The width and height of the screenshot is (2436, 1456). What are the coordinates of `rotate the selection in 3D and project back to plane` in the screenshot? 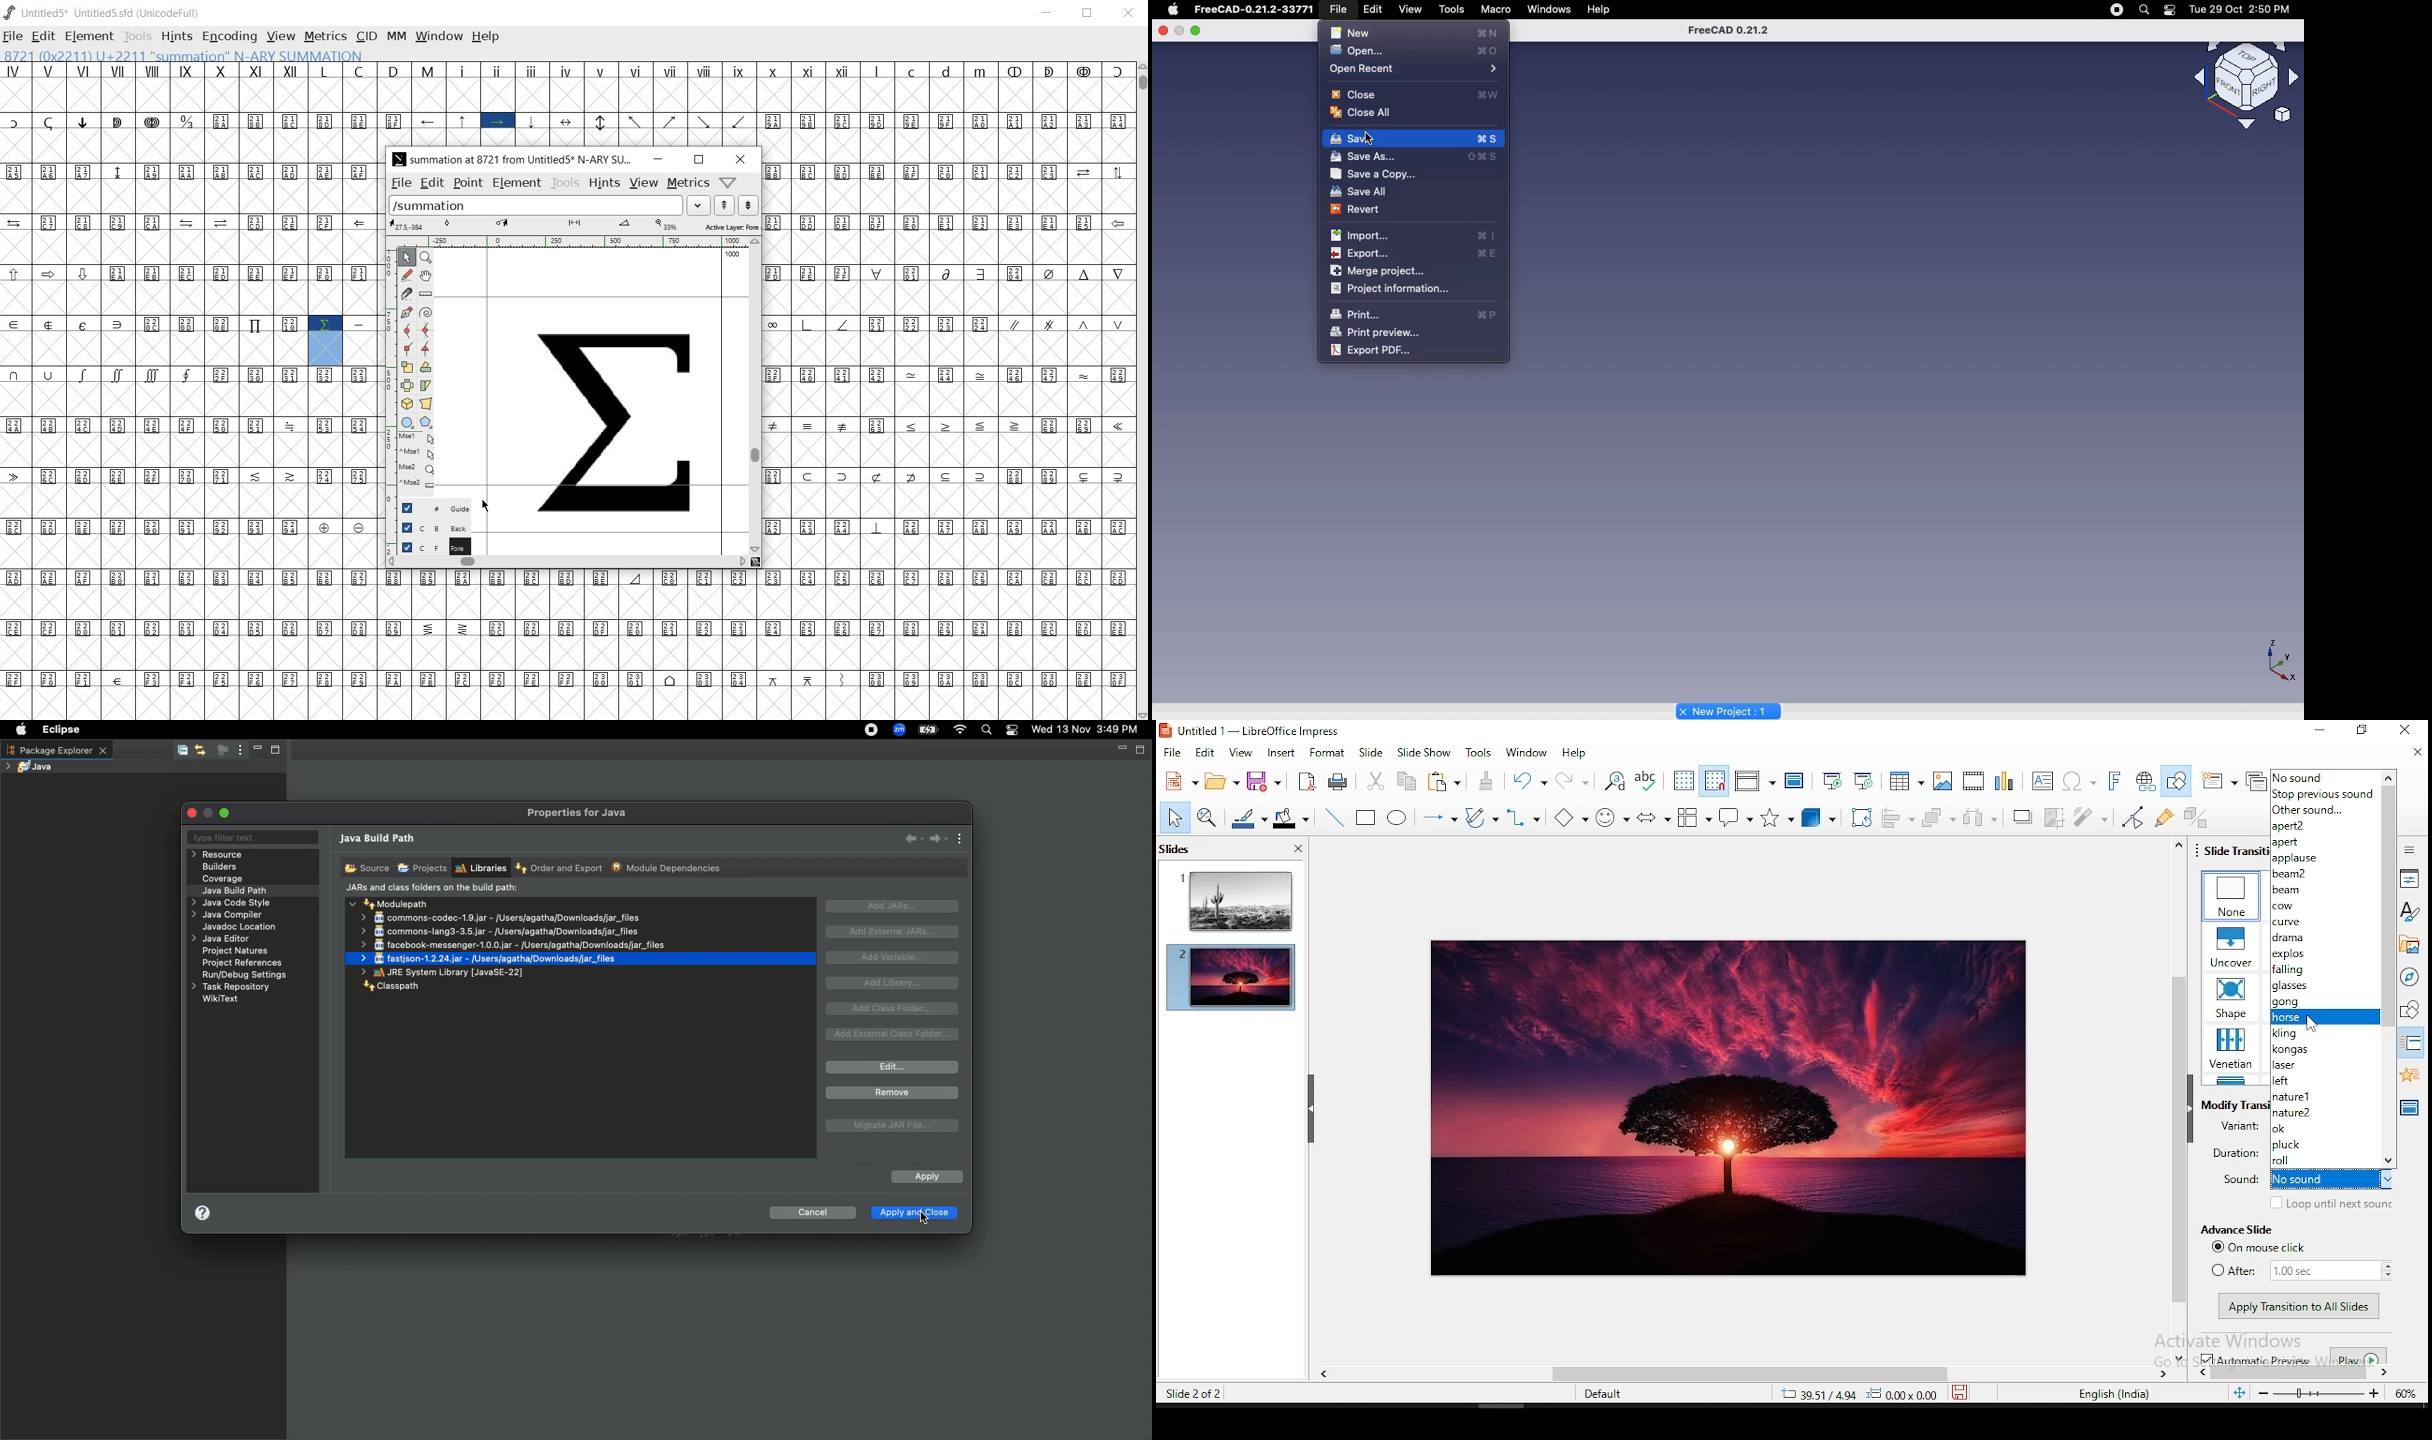 It's located at (407, 403).